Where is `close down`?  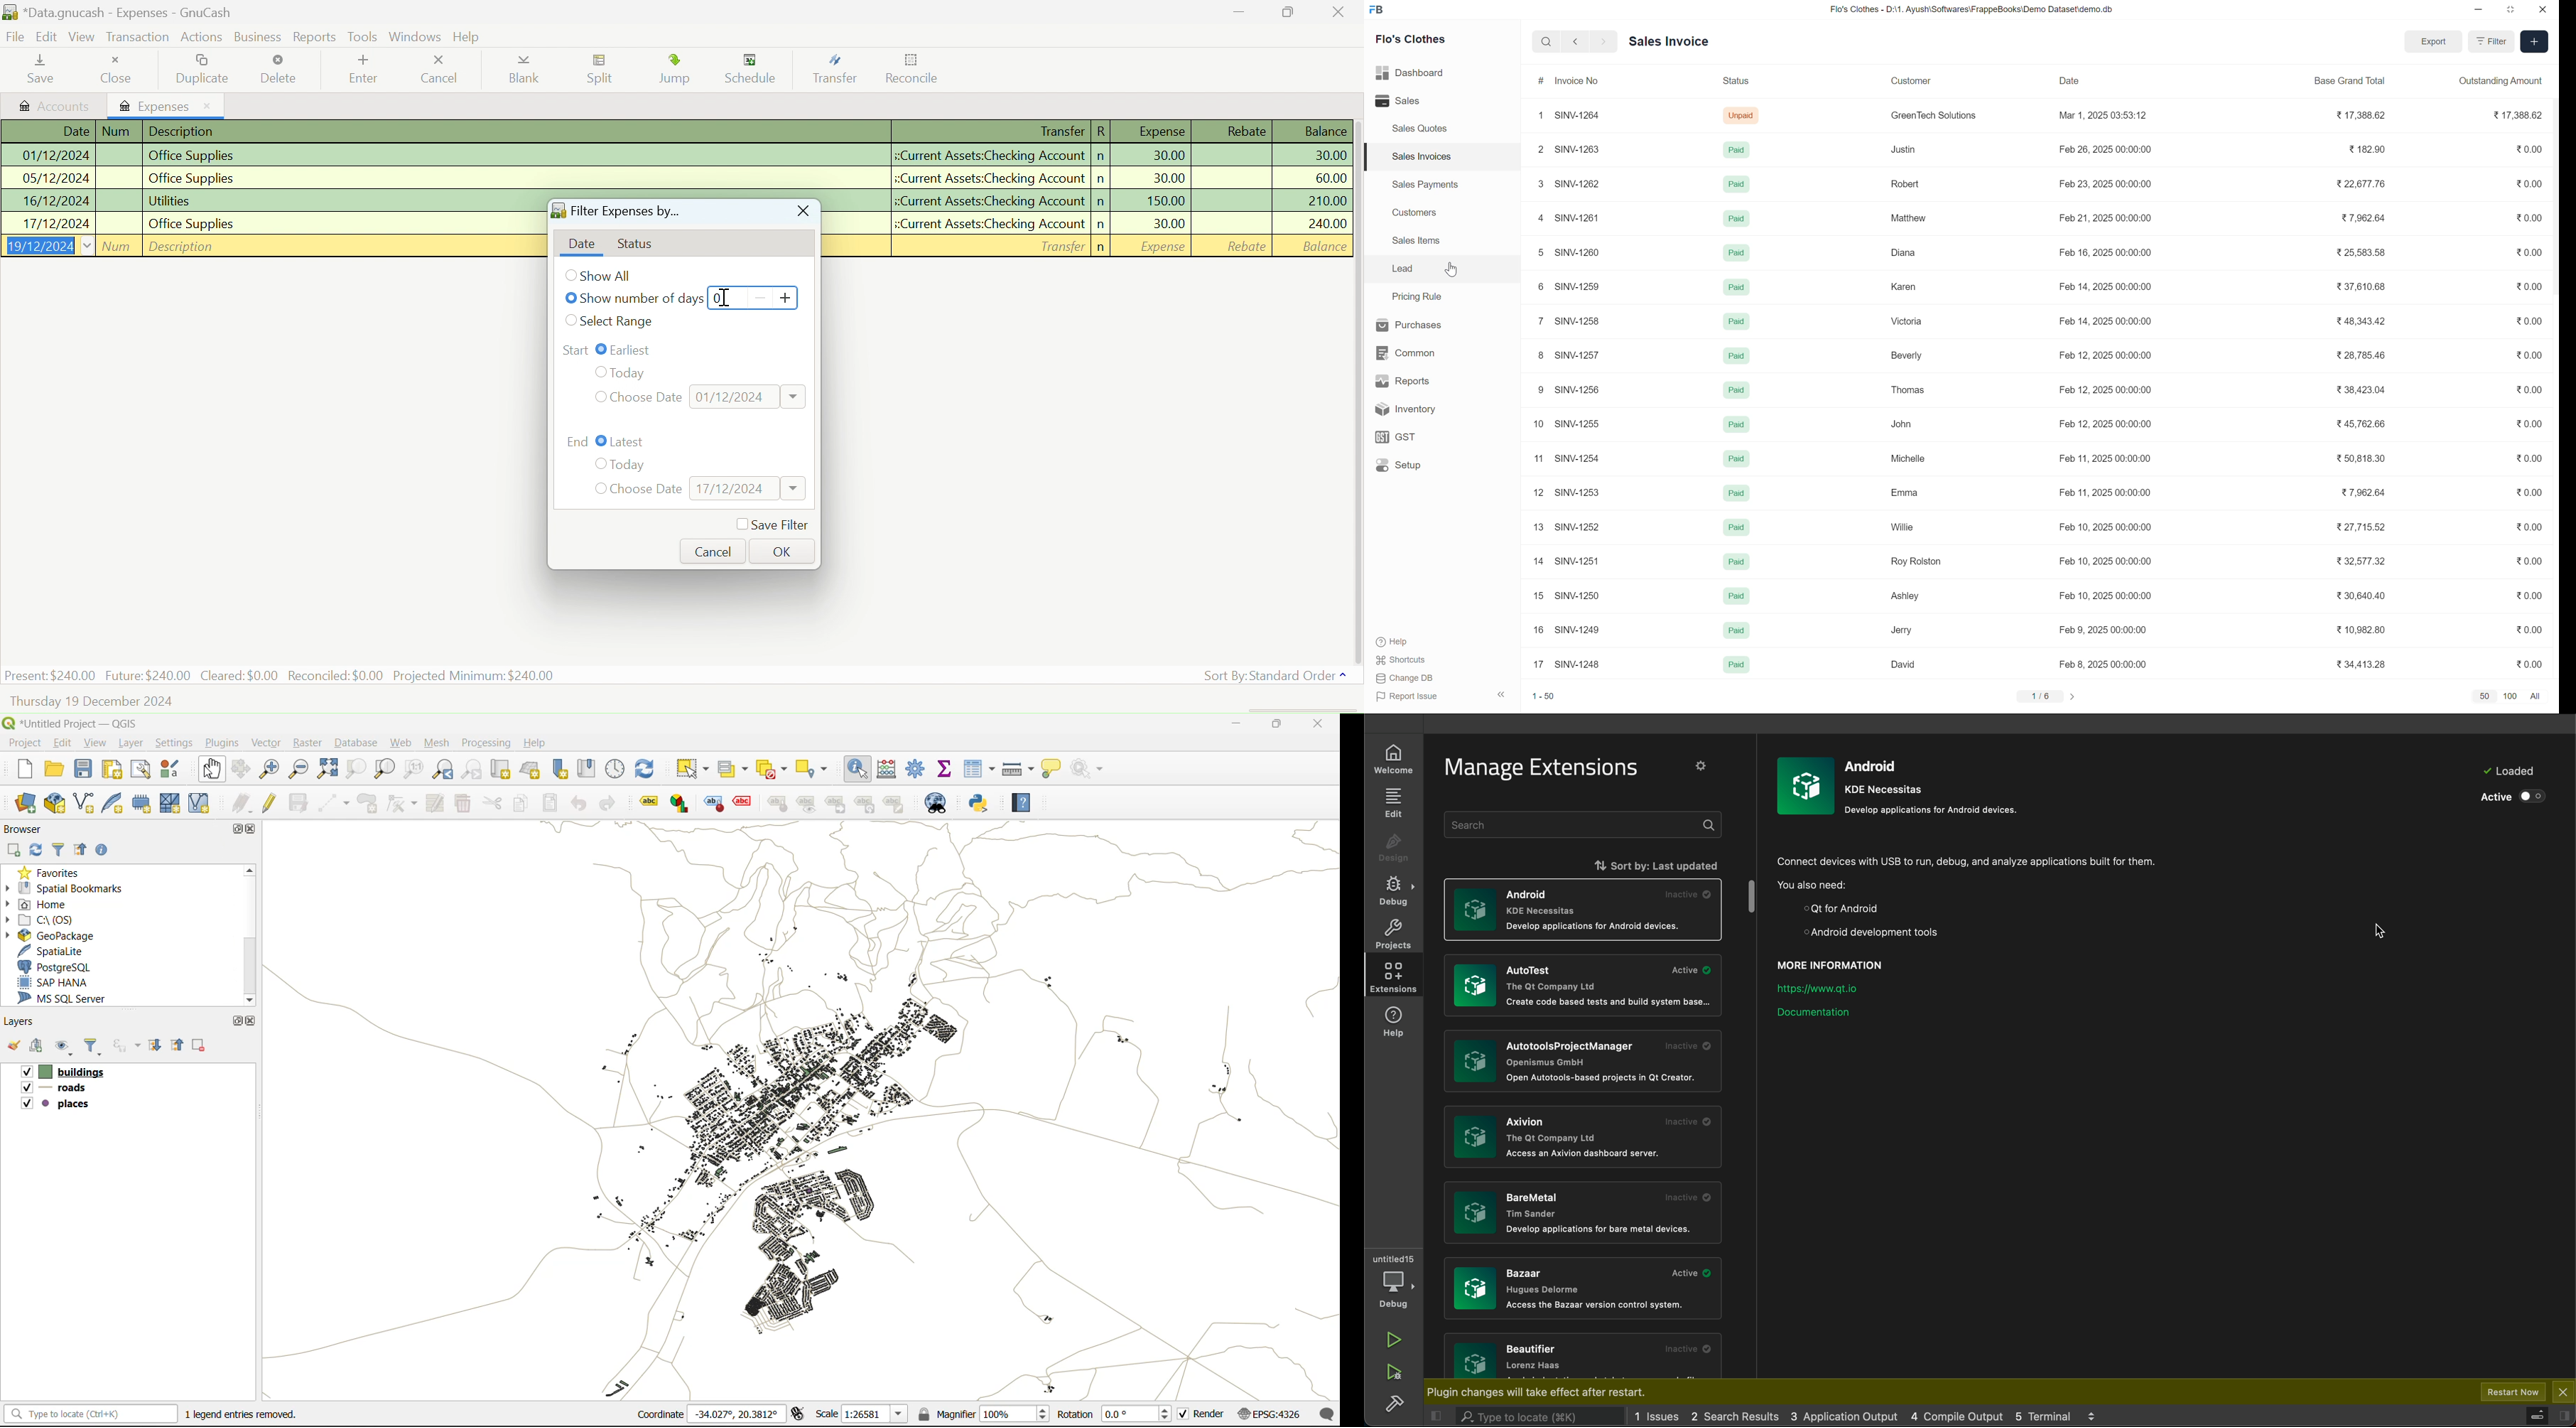 close down is located at coordinates (2511, 9).